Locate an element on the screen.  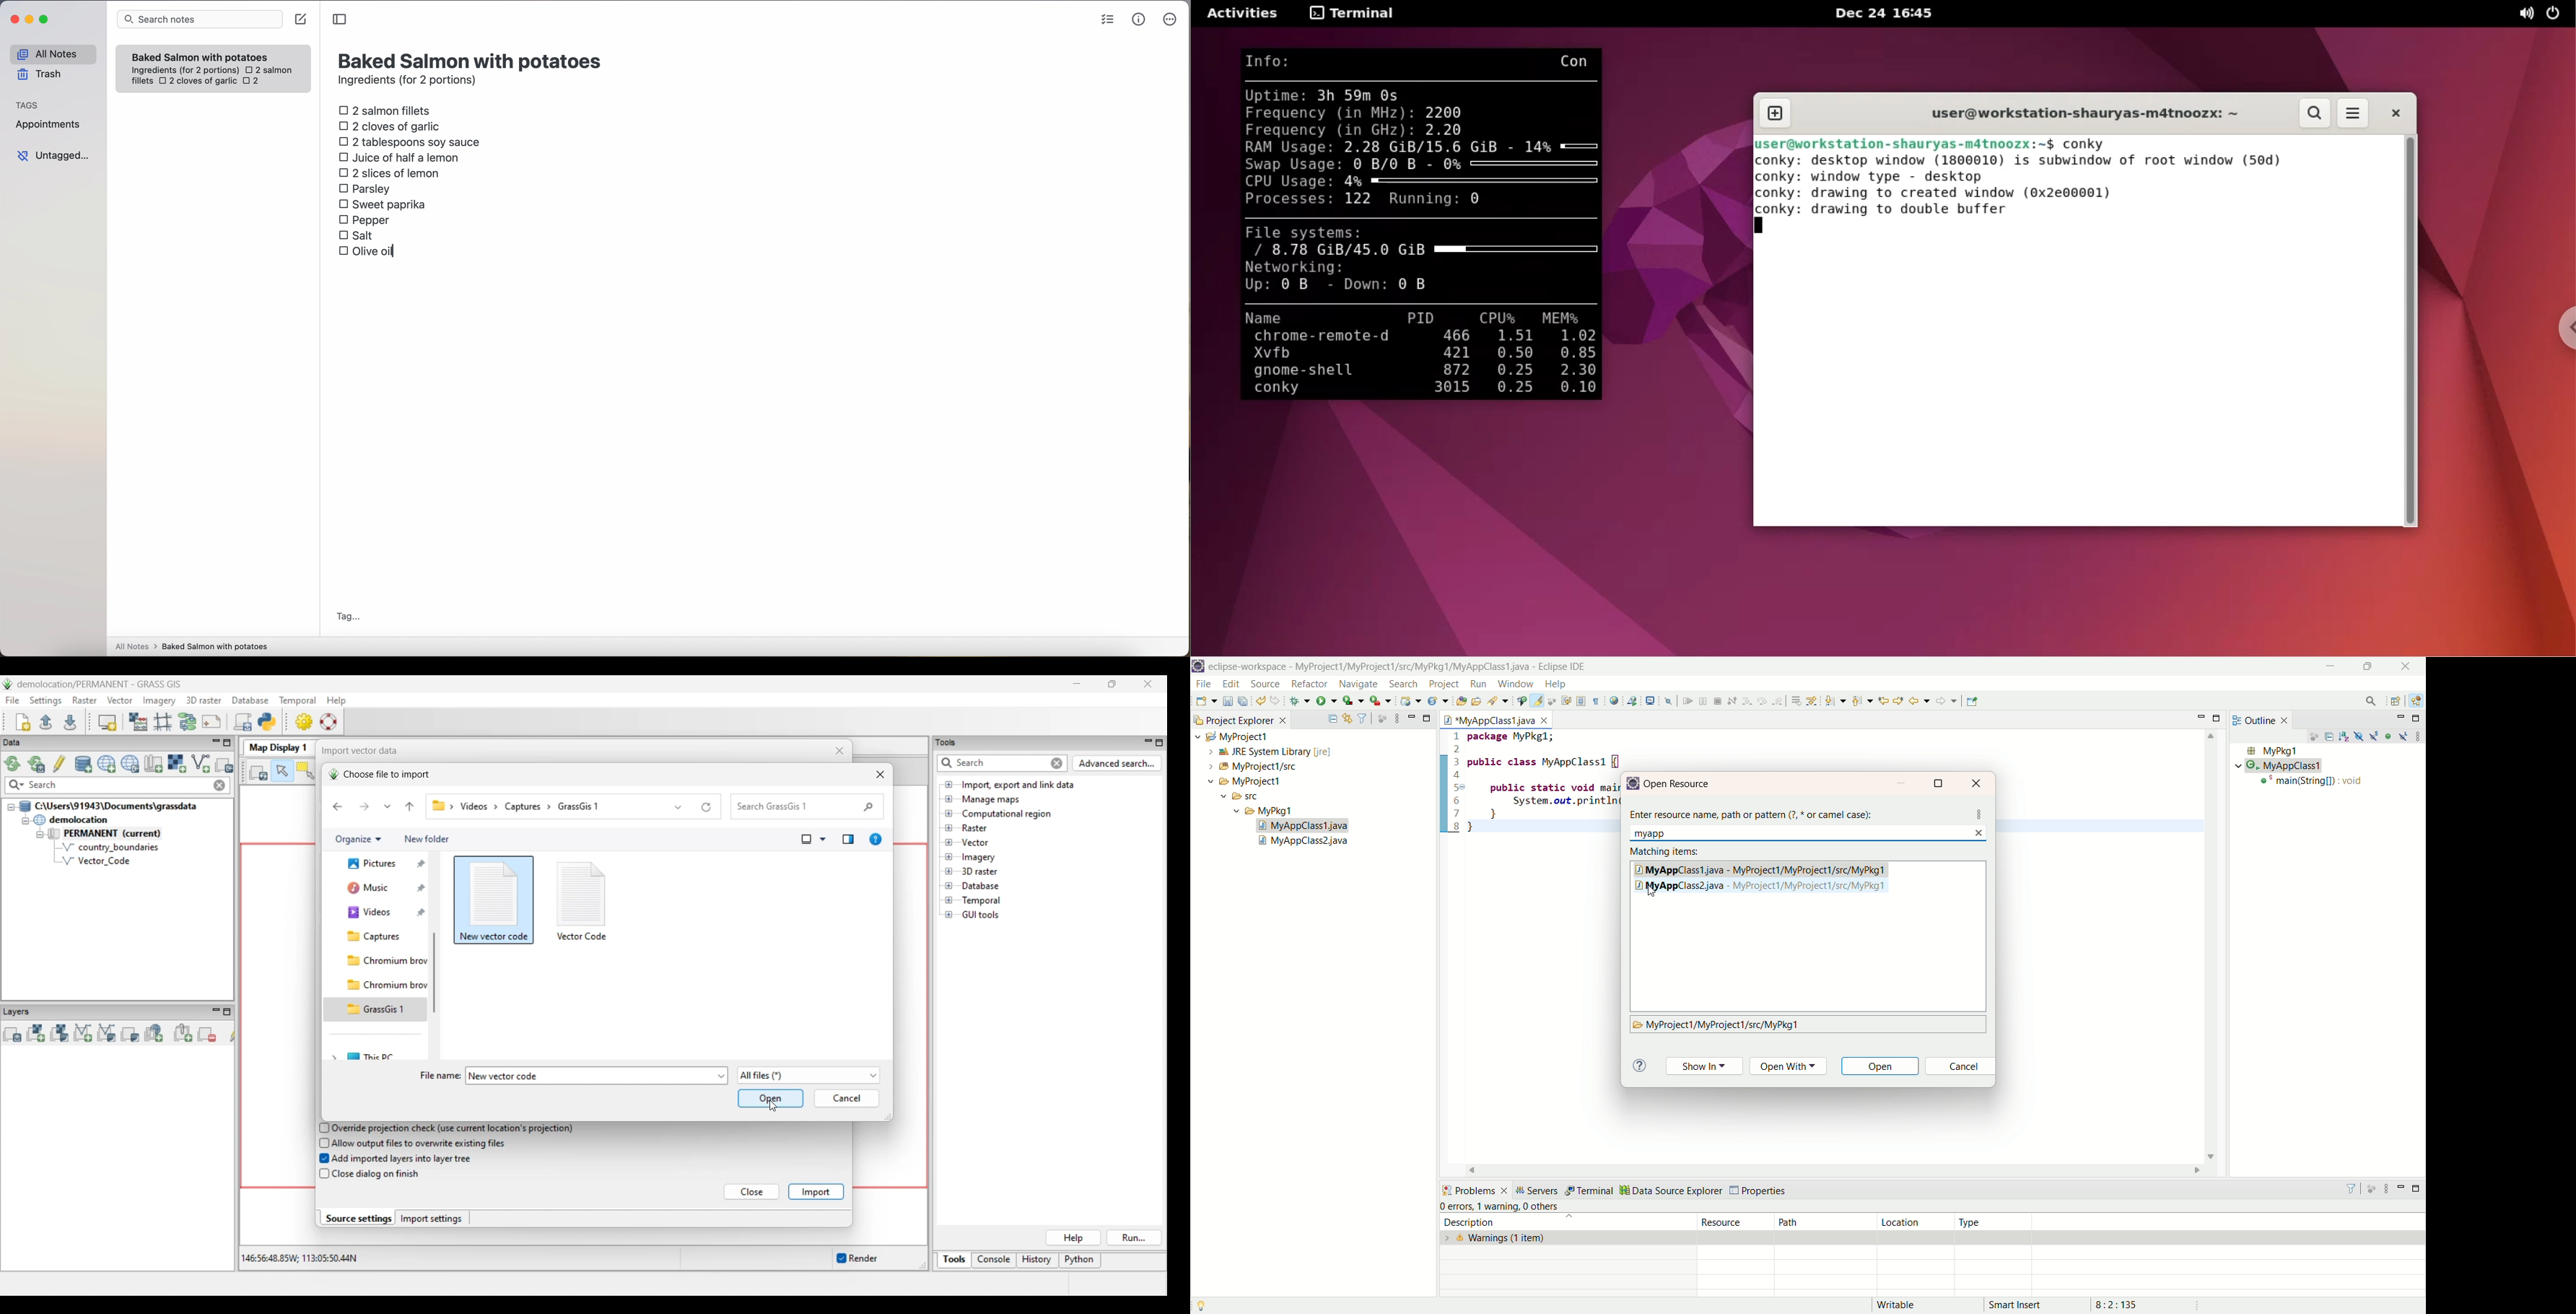
problems is located at coordinates (1474, 1189).